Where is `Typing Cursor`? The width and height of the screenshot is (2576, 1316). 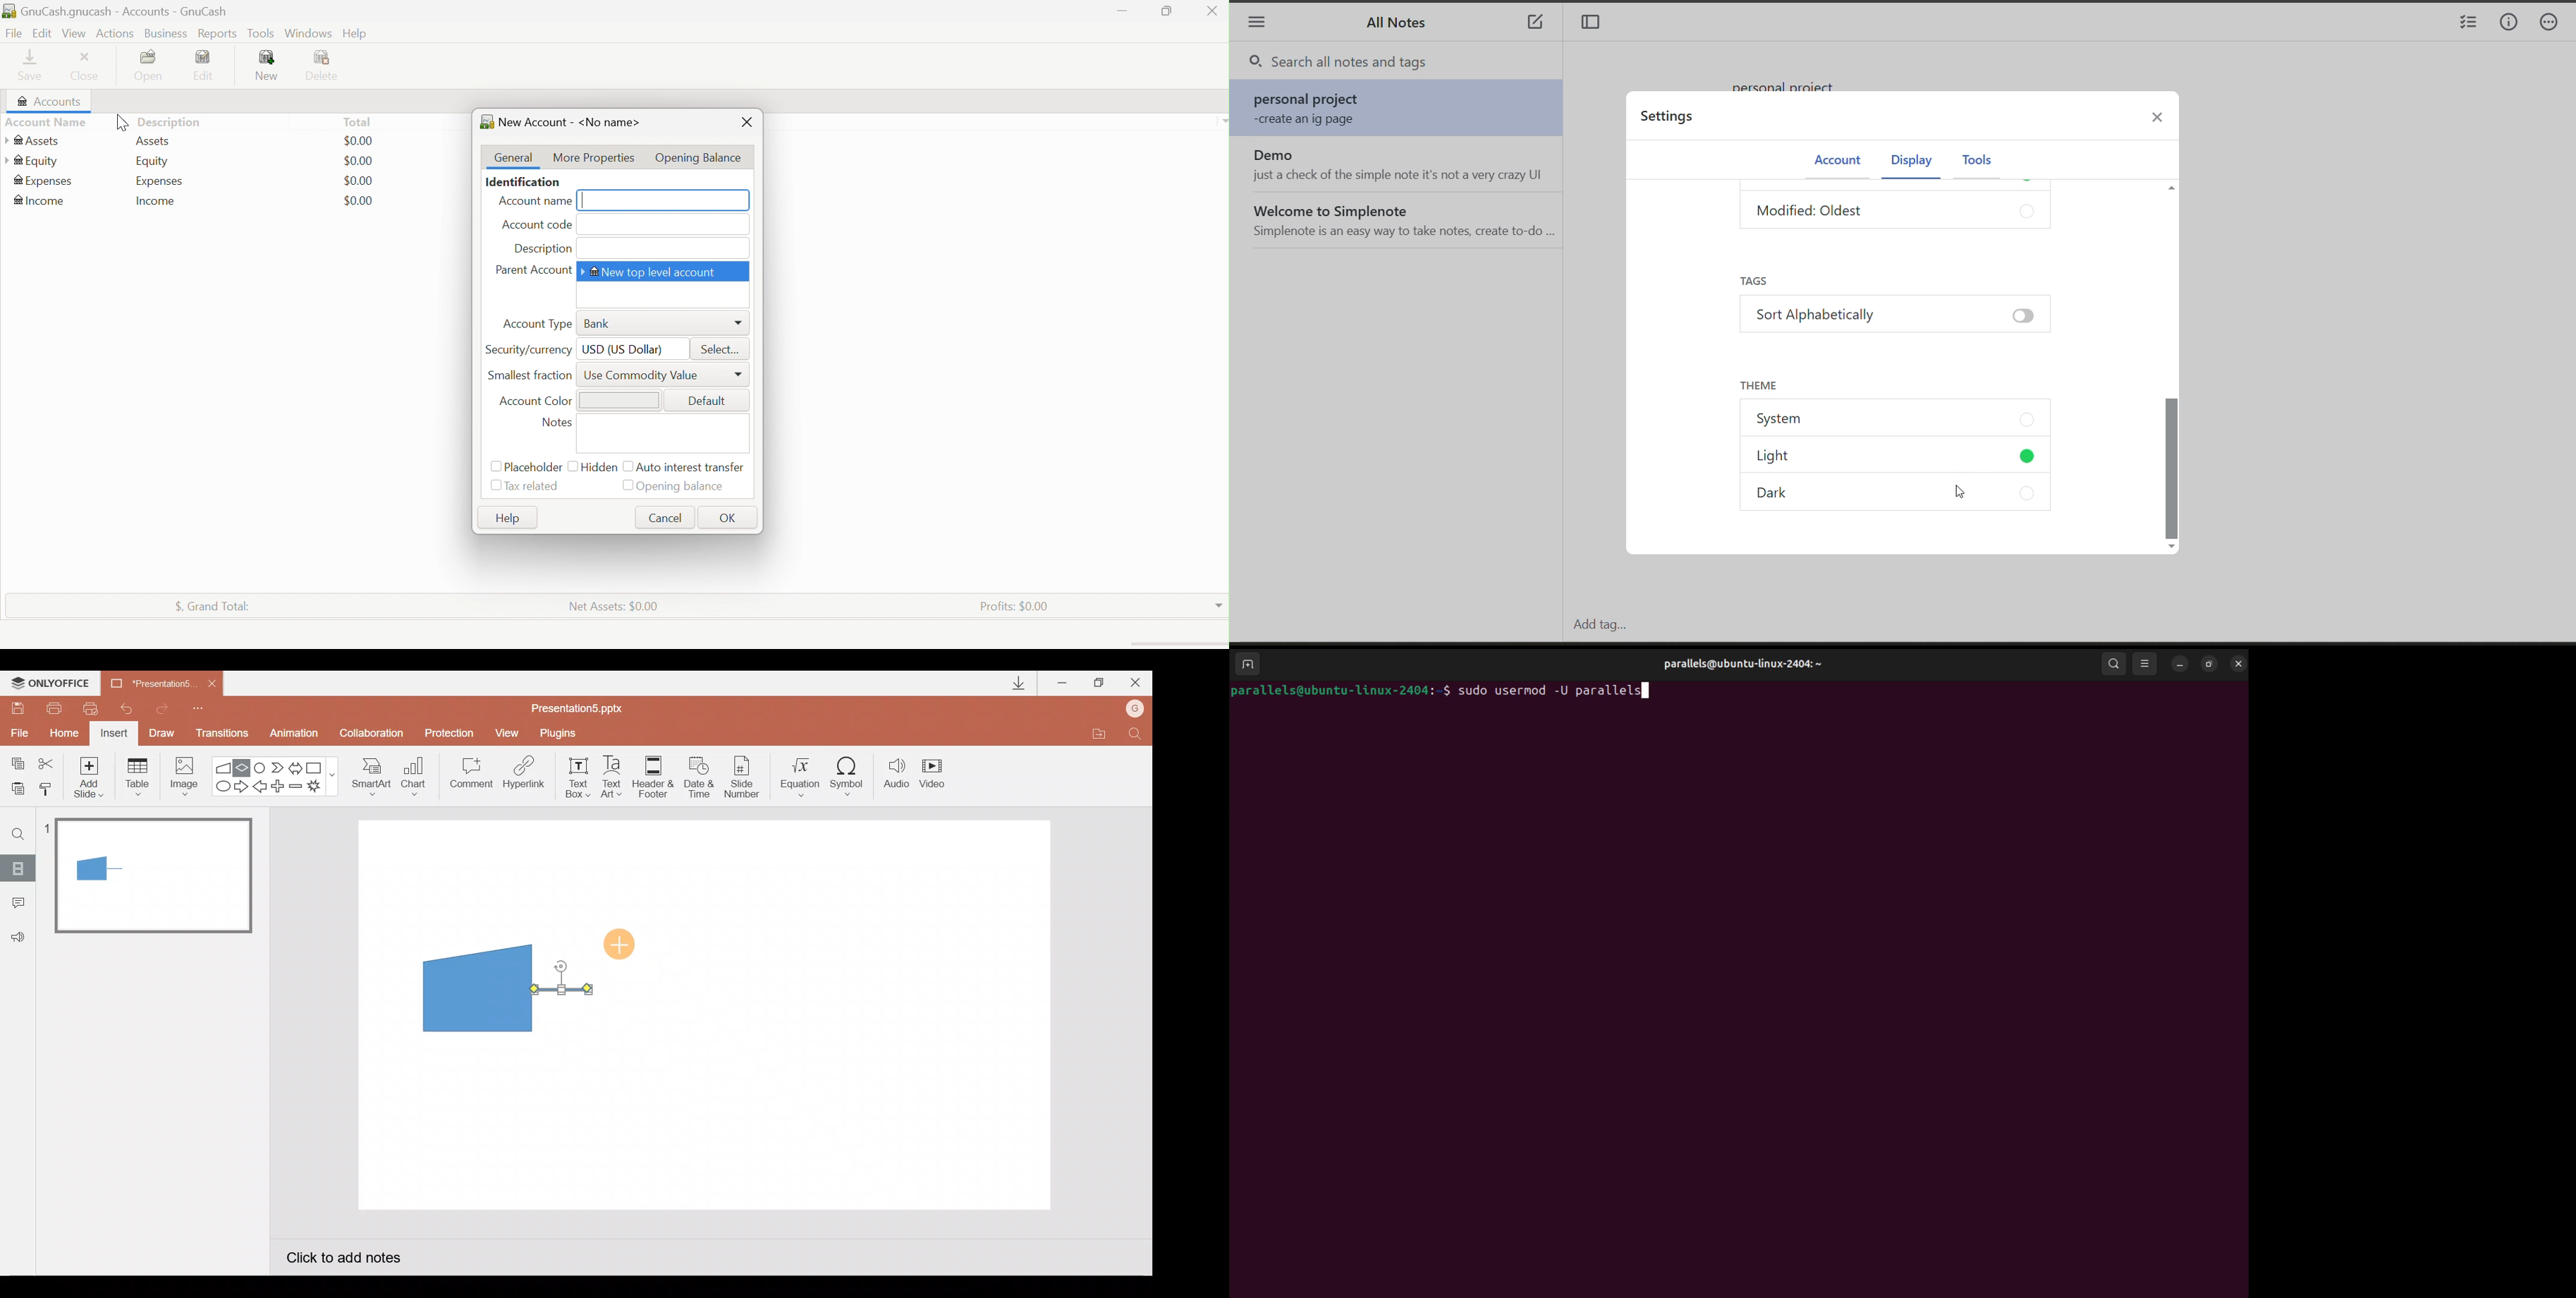
Typing Cursor is located at coordinates (586, 202).